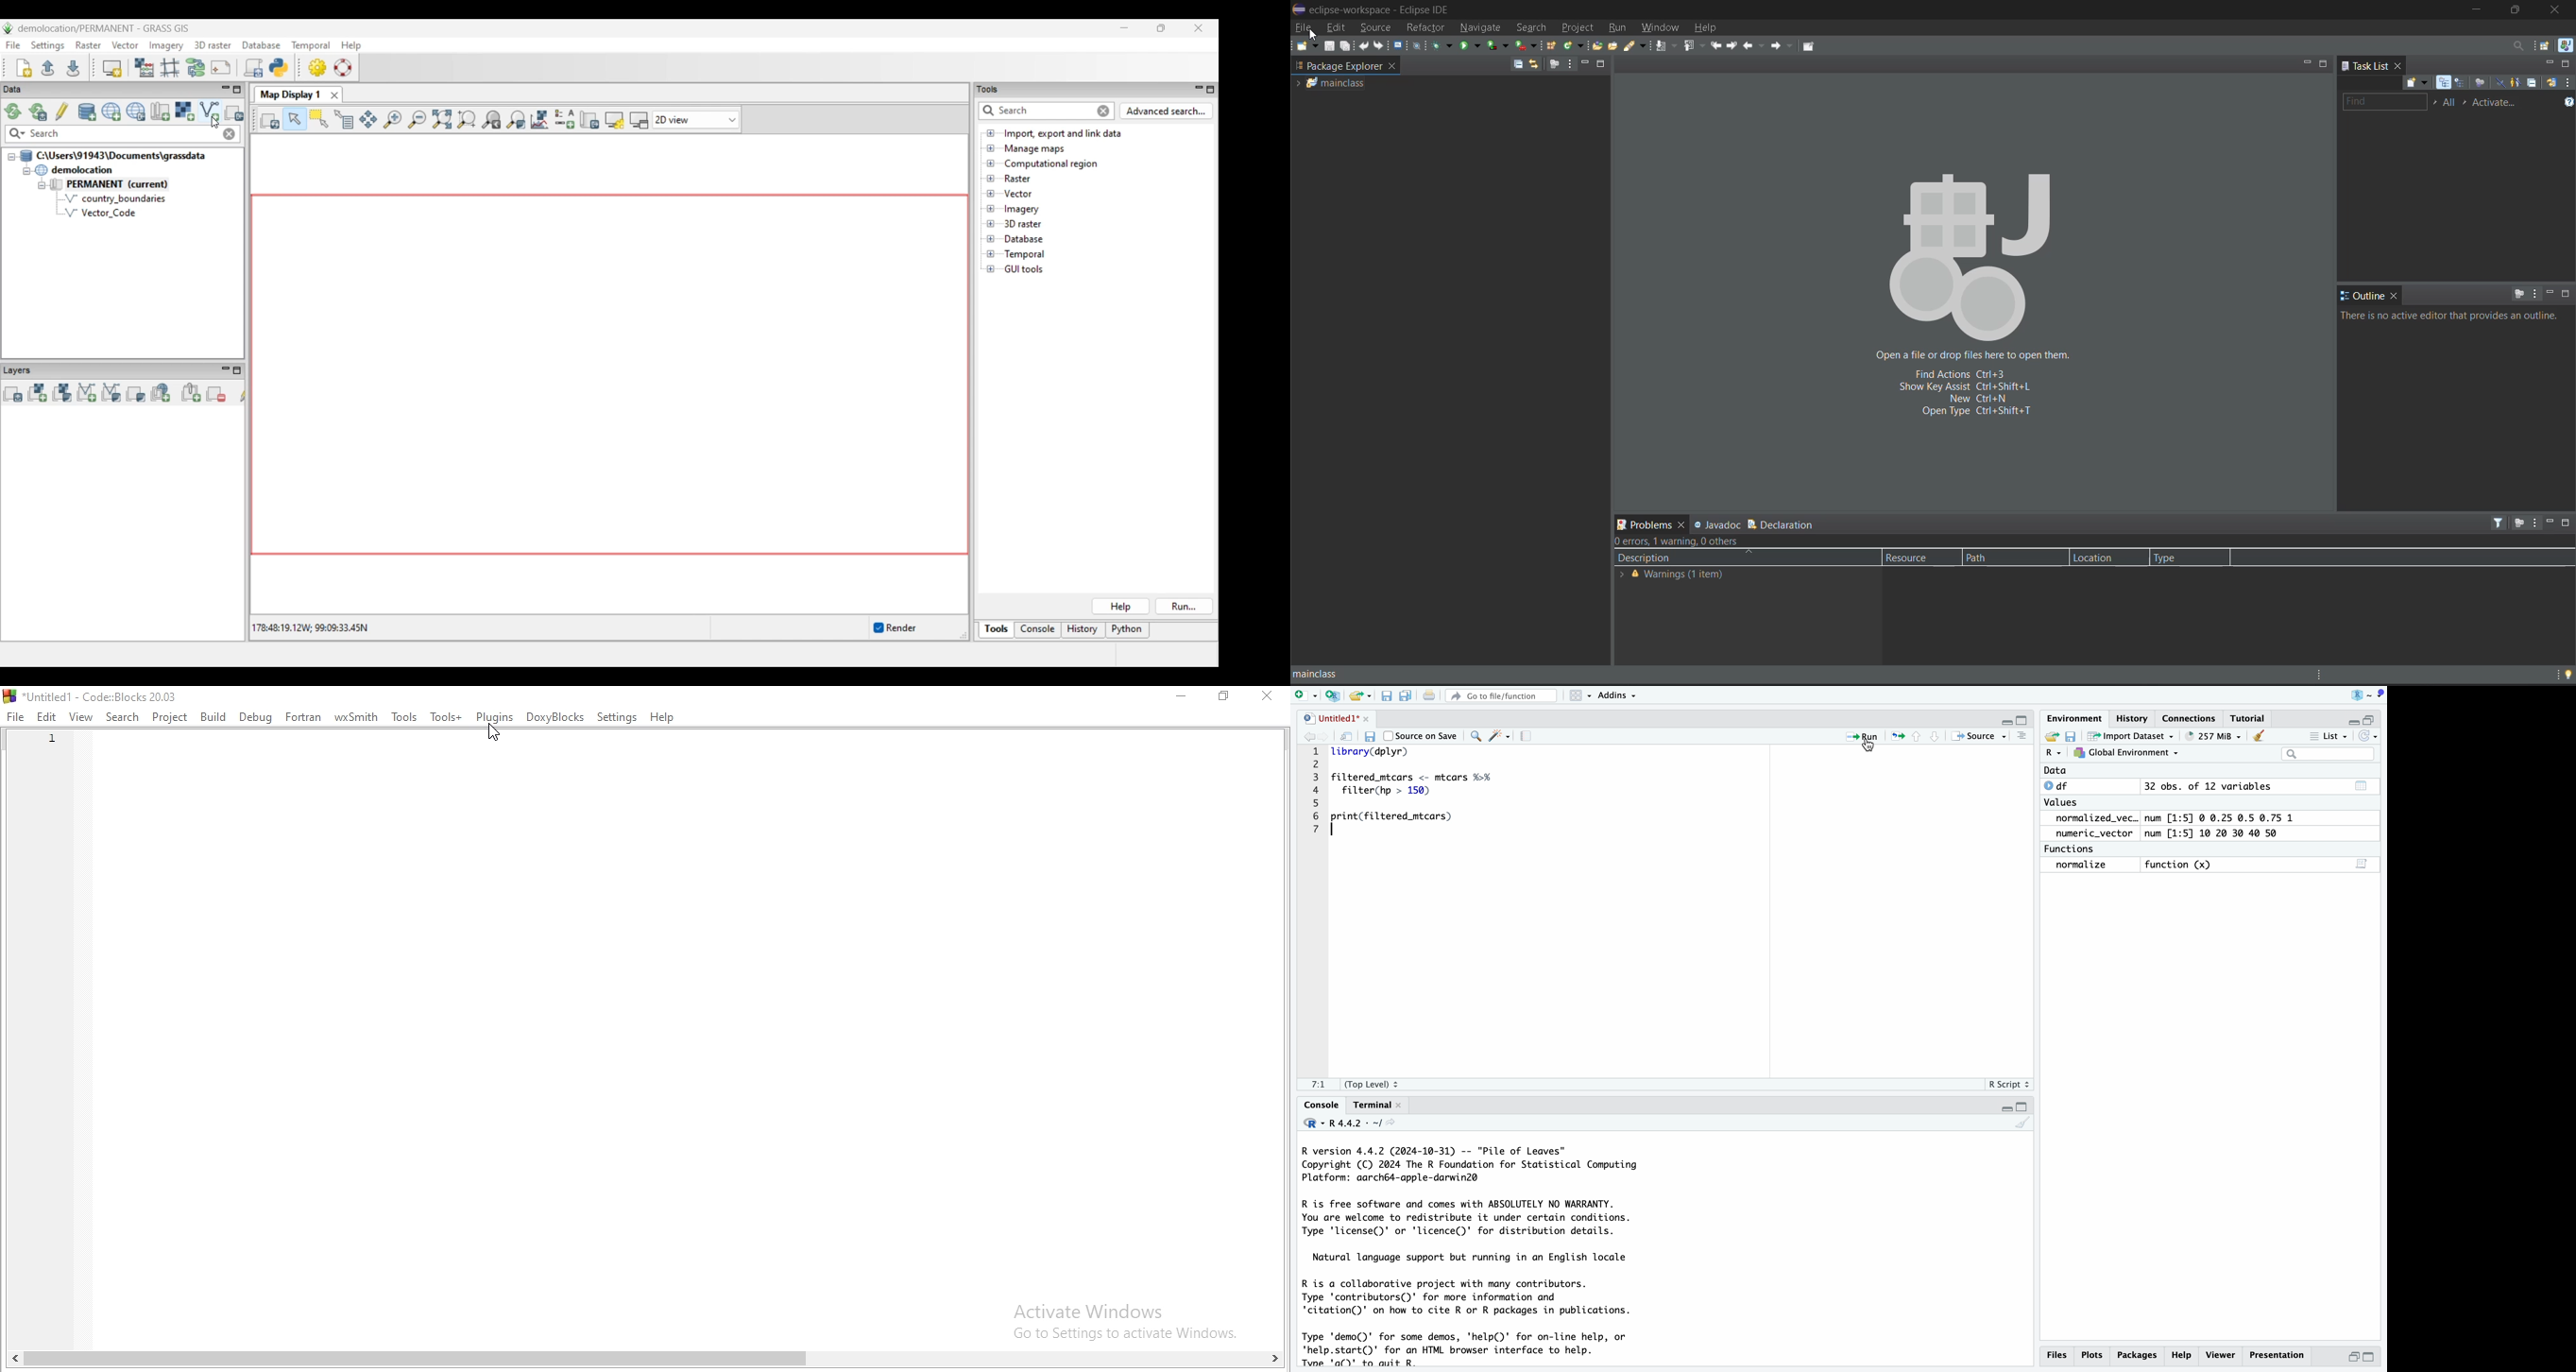 The width and height of the screenshot is (2576, 1372). I want to click on line numbers, so click(48, 756).